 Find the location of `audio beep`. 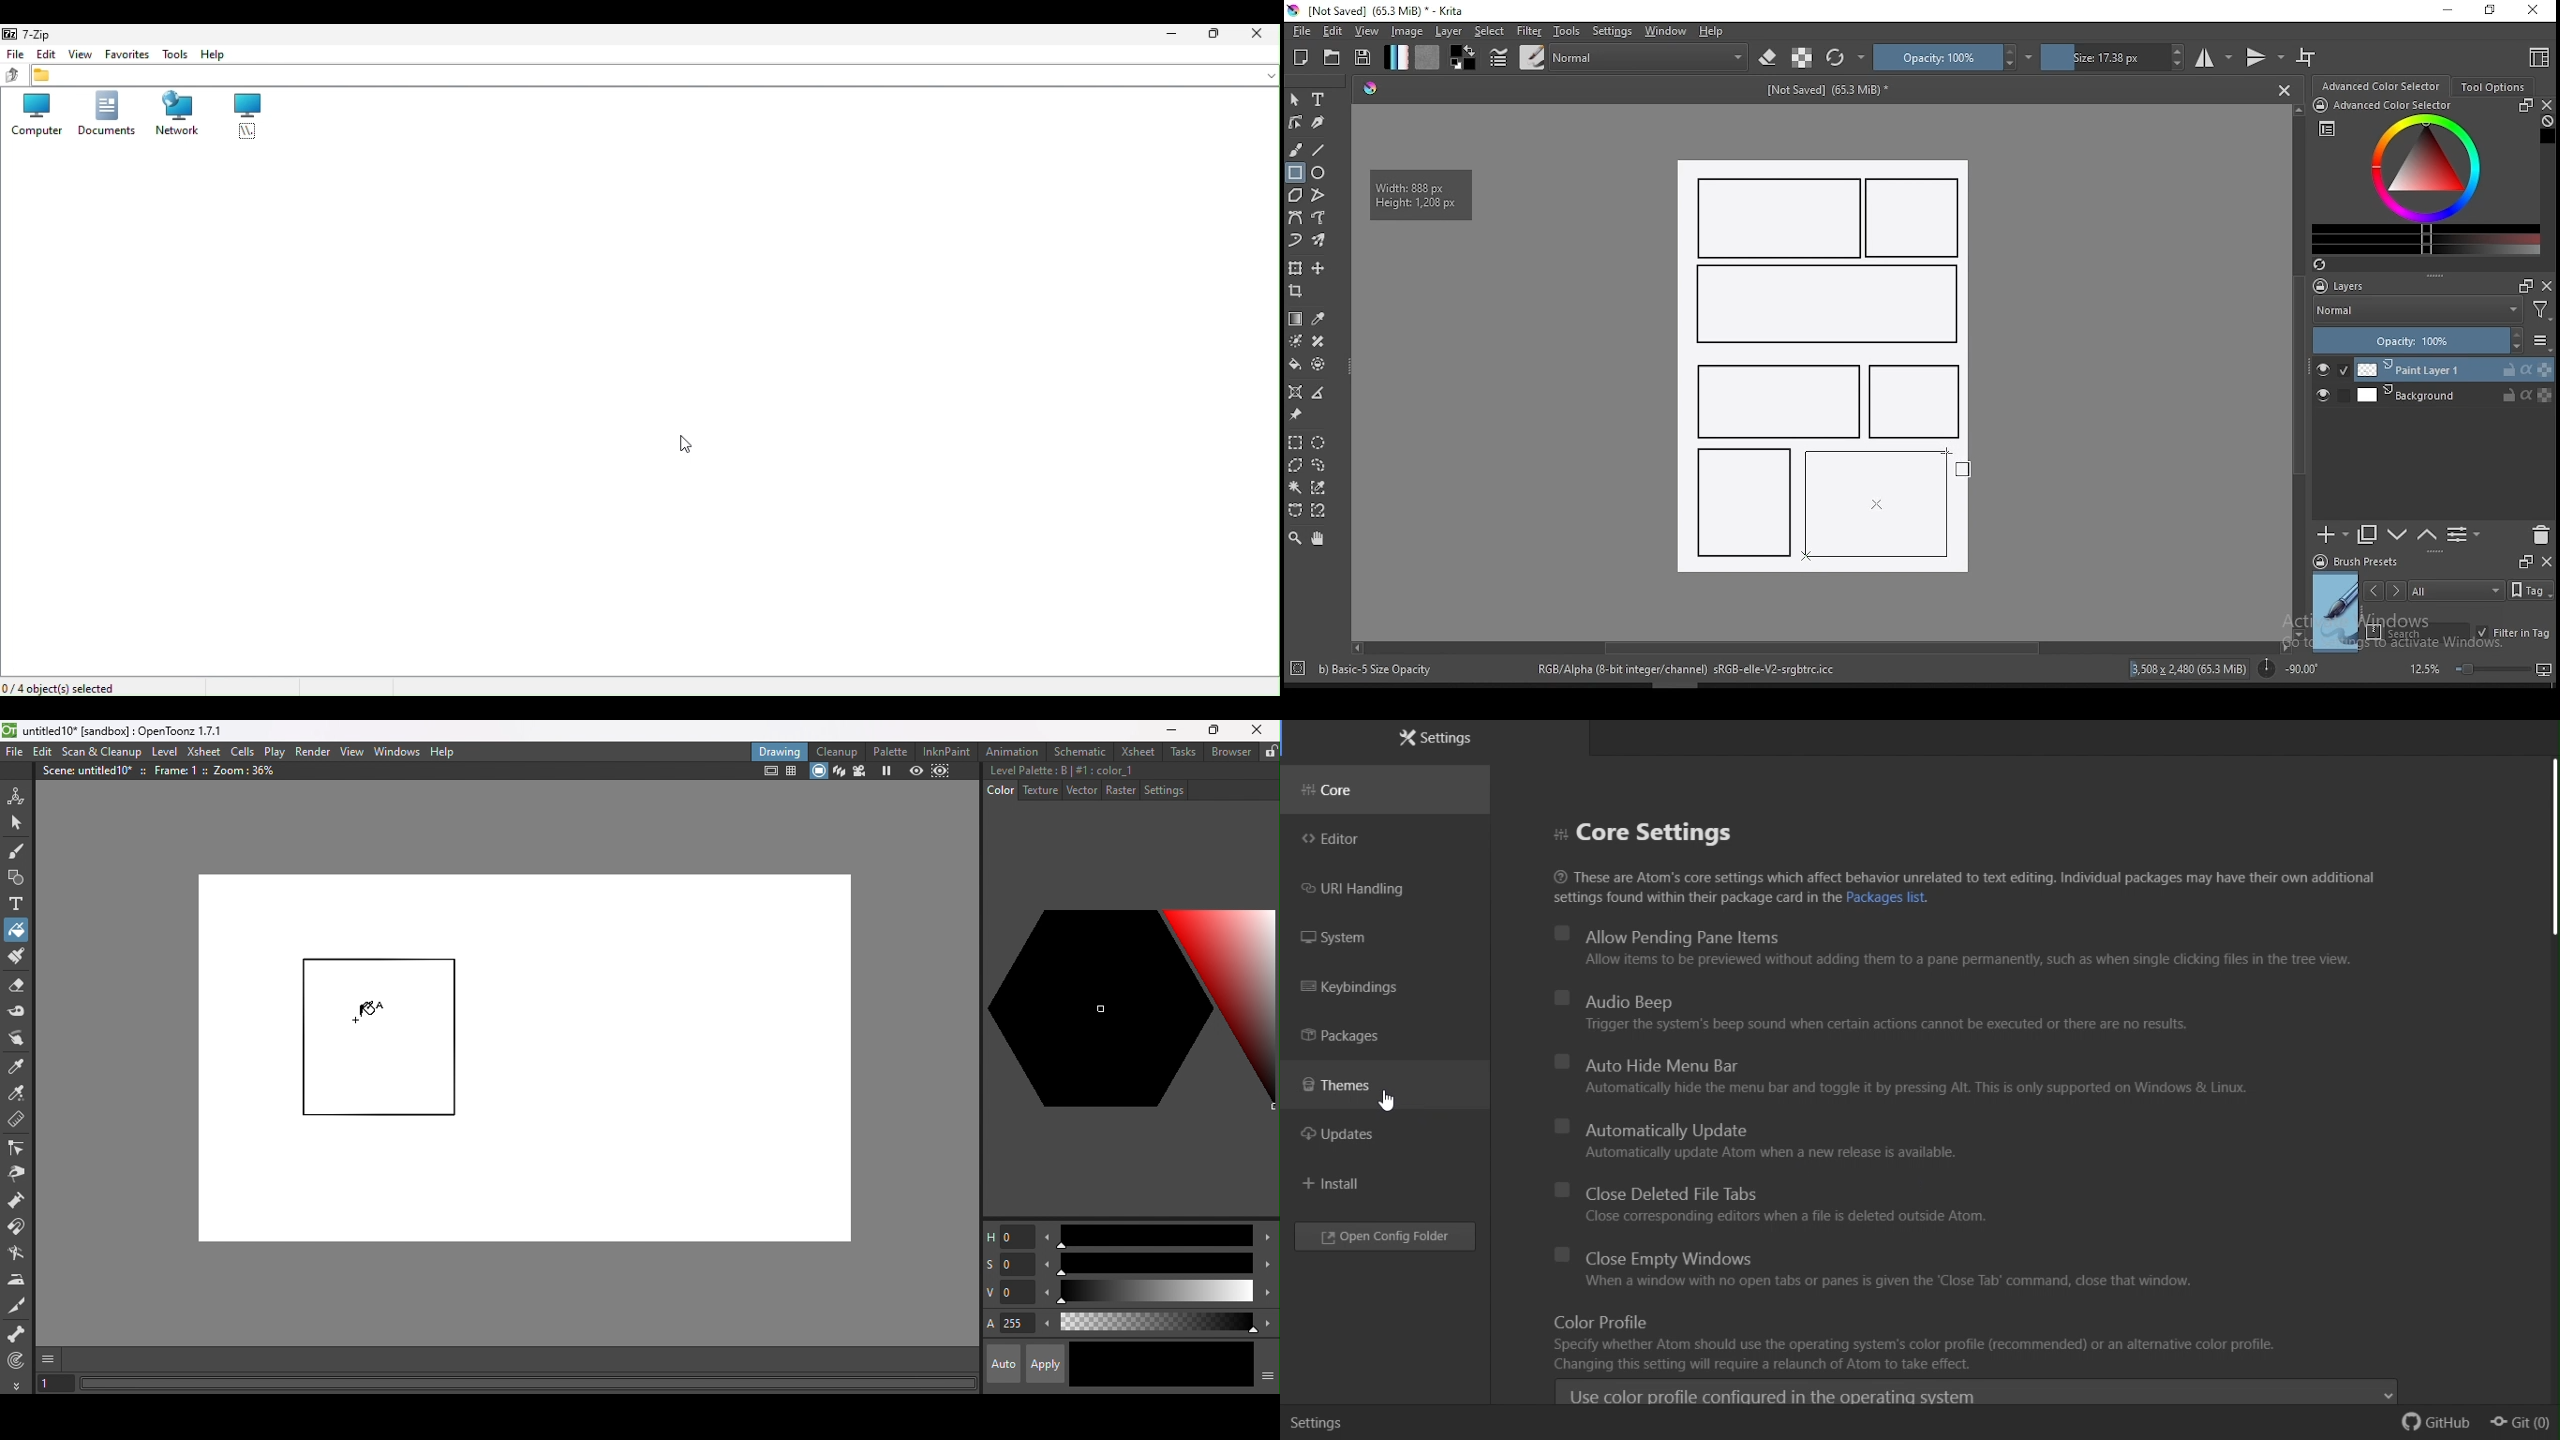

audio beep is located at coordinates (1882, 1009).